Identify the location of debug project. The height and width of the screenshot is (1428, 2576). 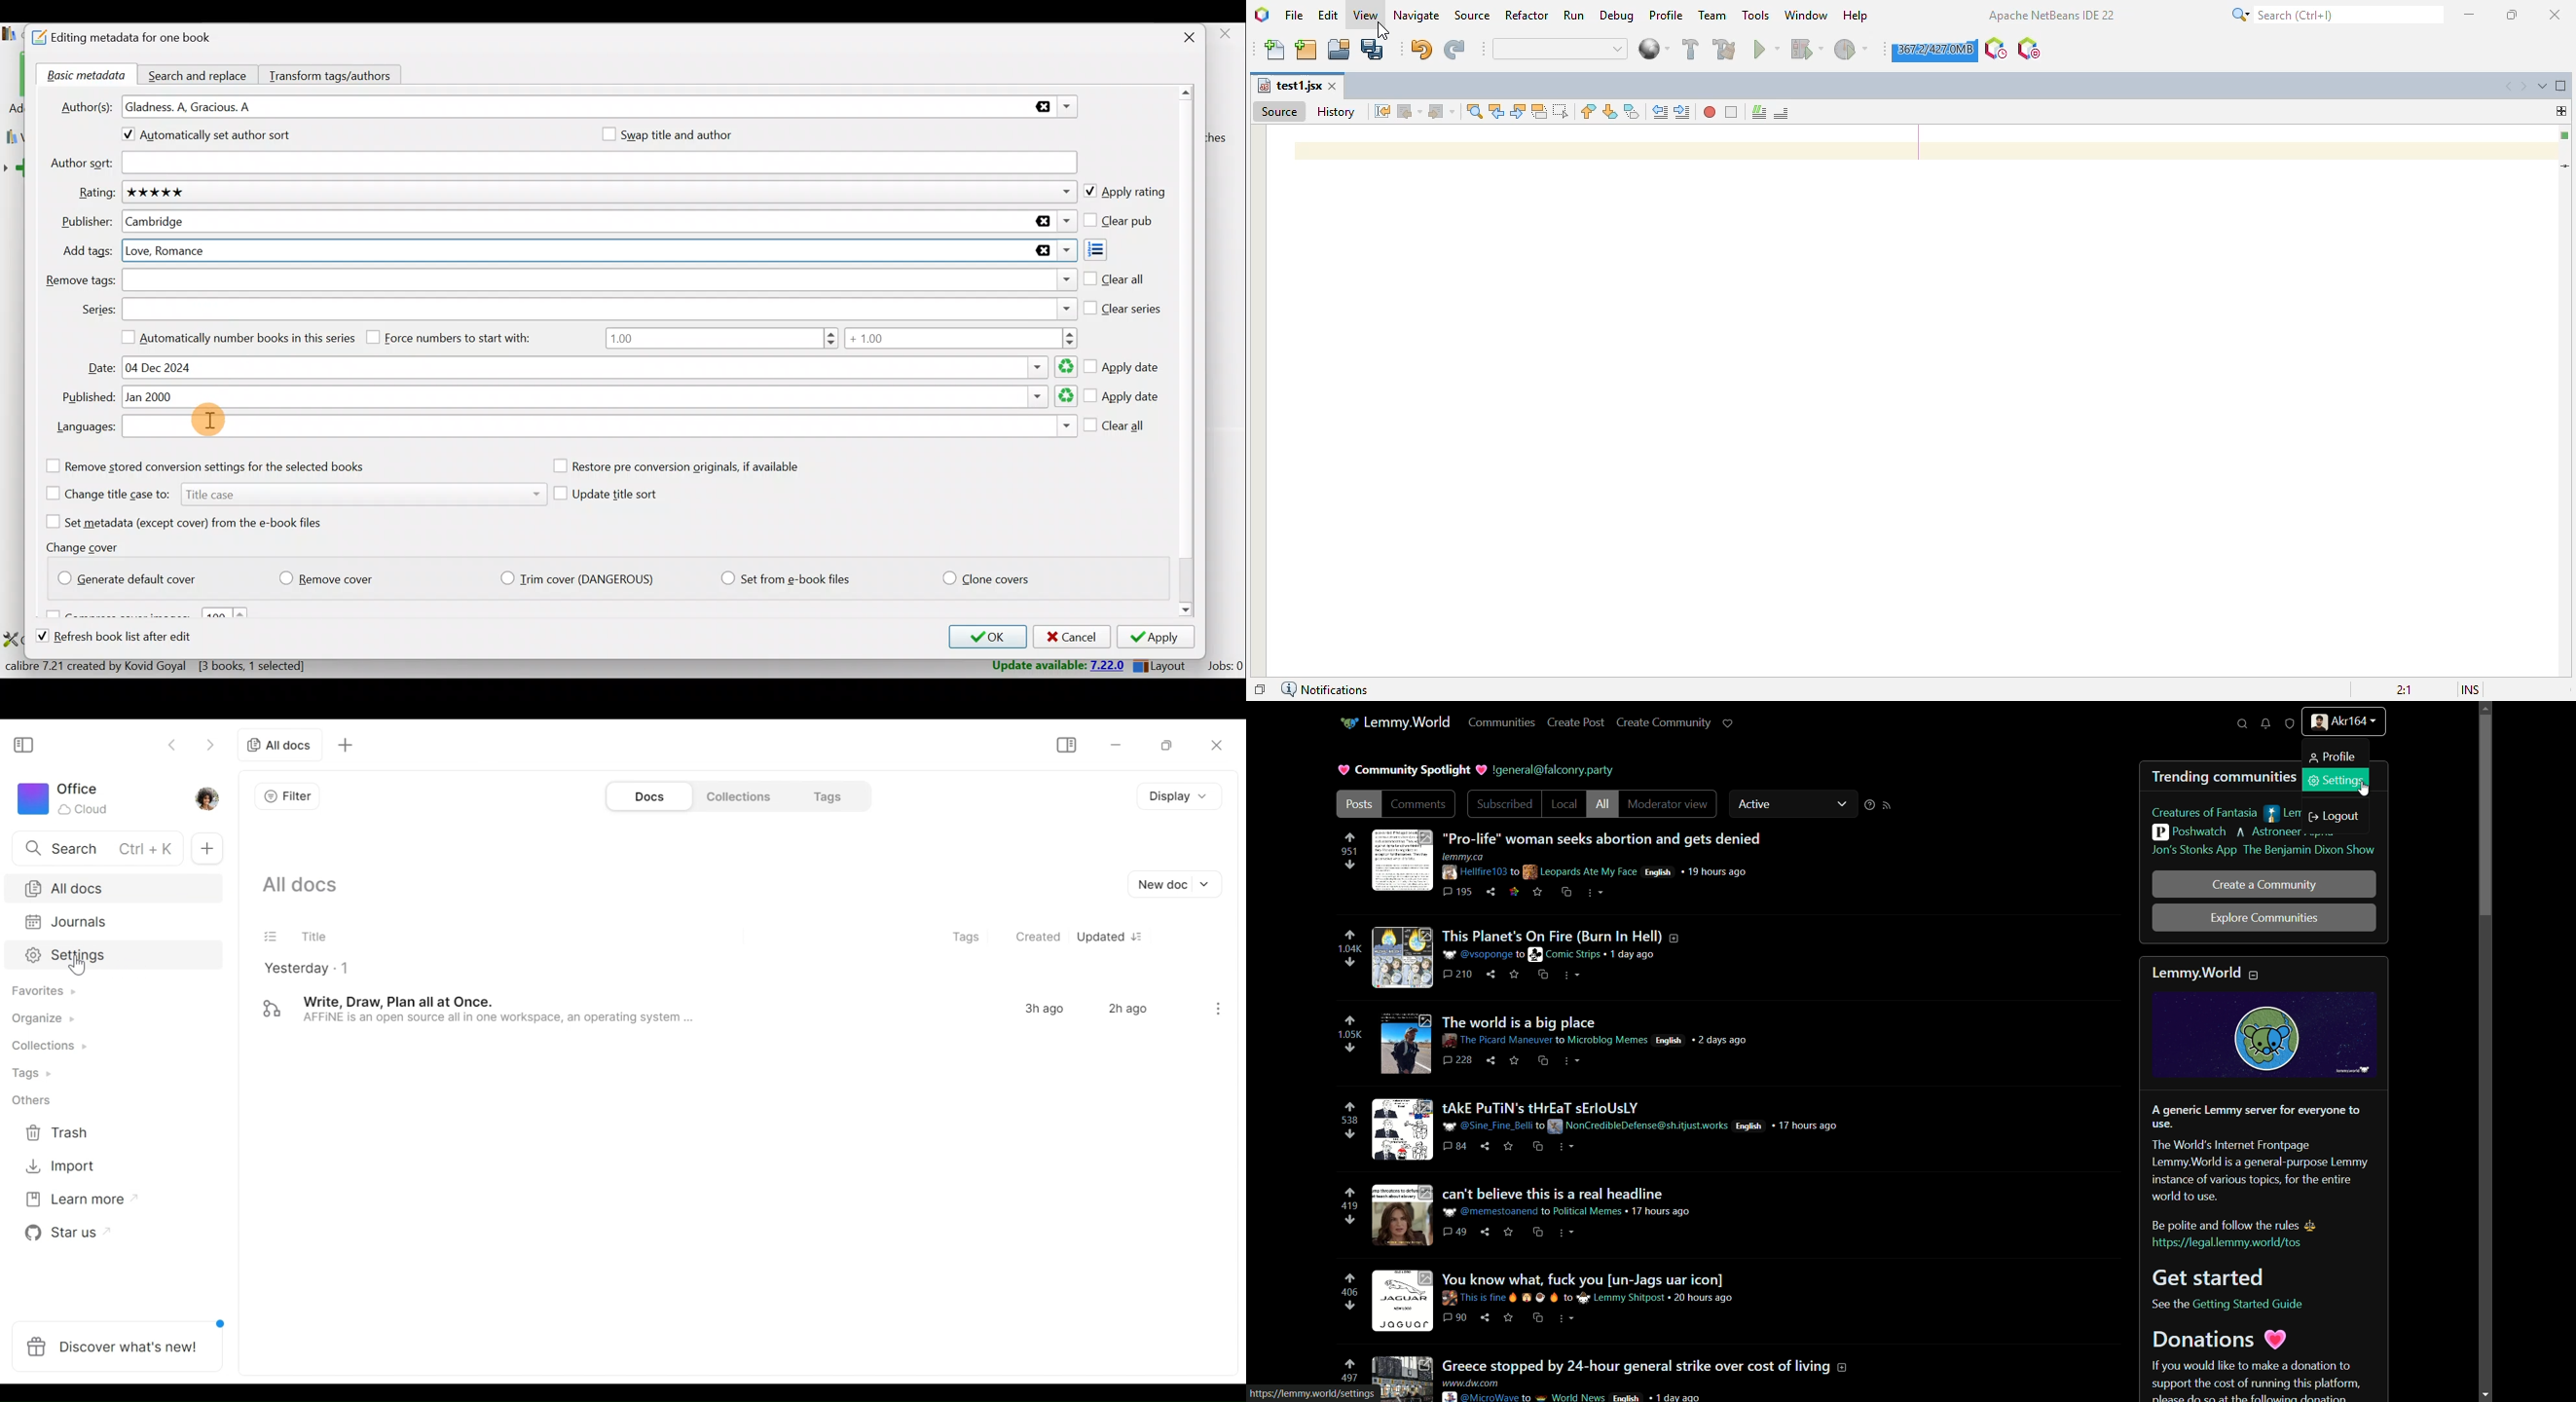
(1808, 49).